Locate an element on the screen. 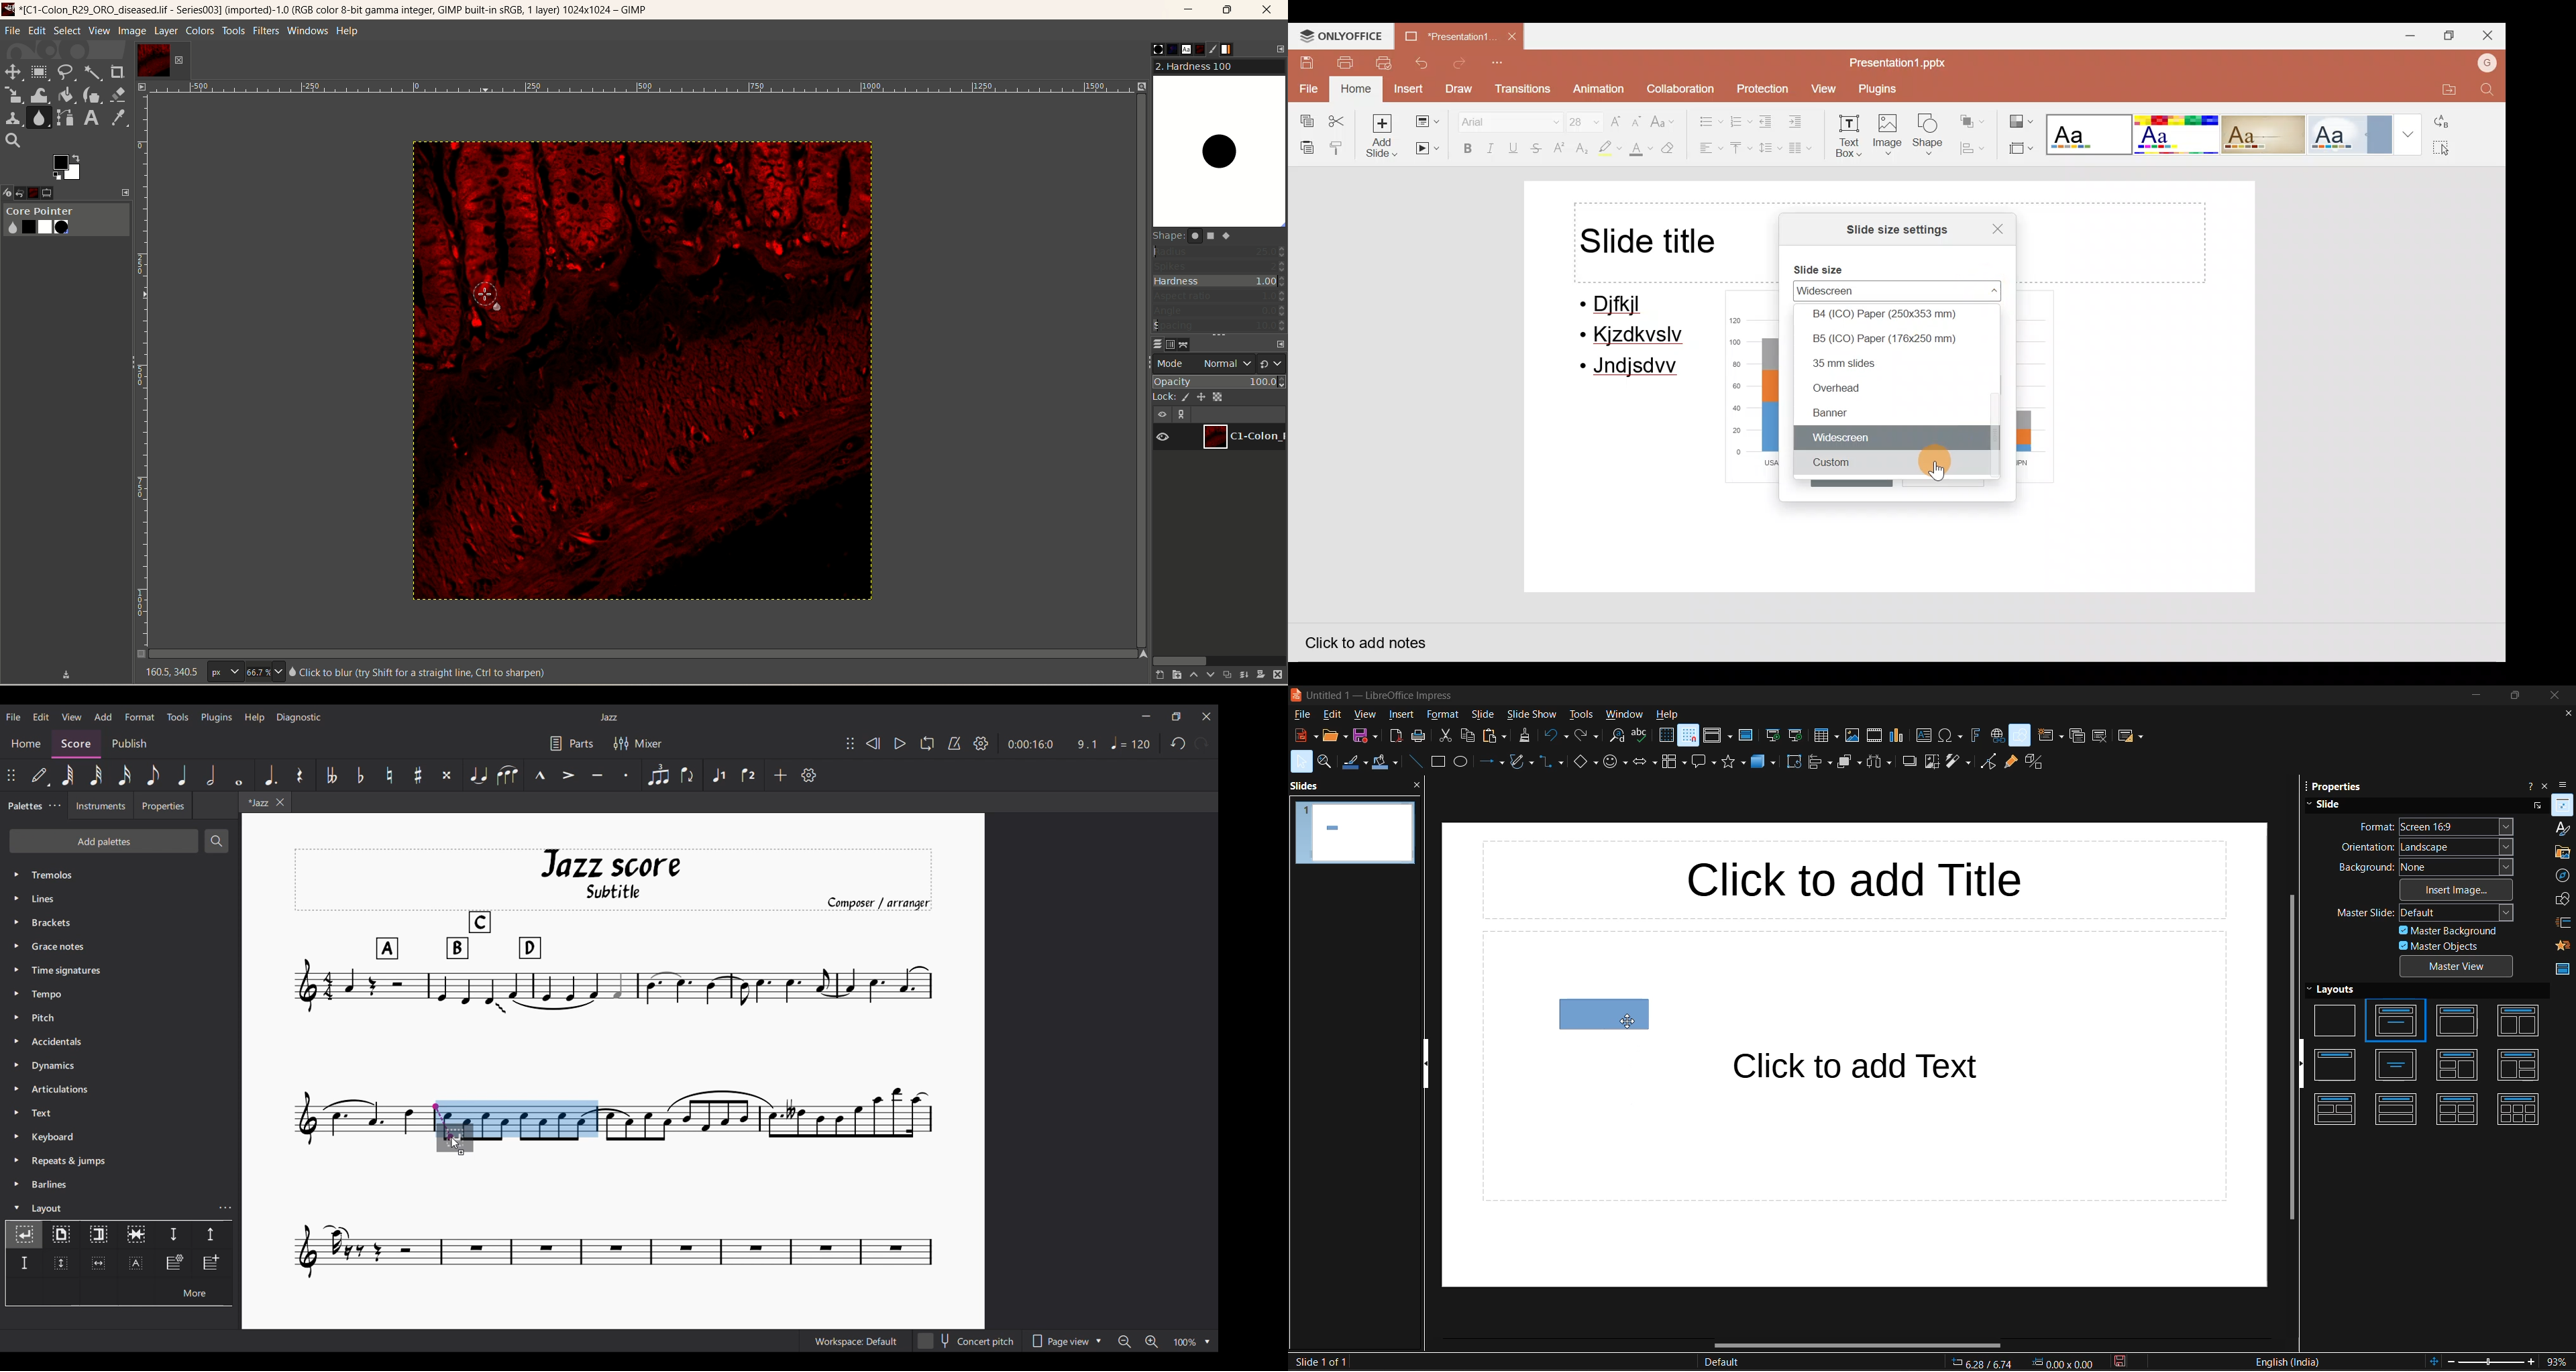 The width and height of the screenshot is (2576, 1372). Concert pitch toggle is located at coordinates (968, 1341).